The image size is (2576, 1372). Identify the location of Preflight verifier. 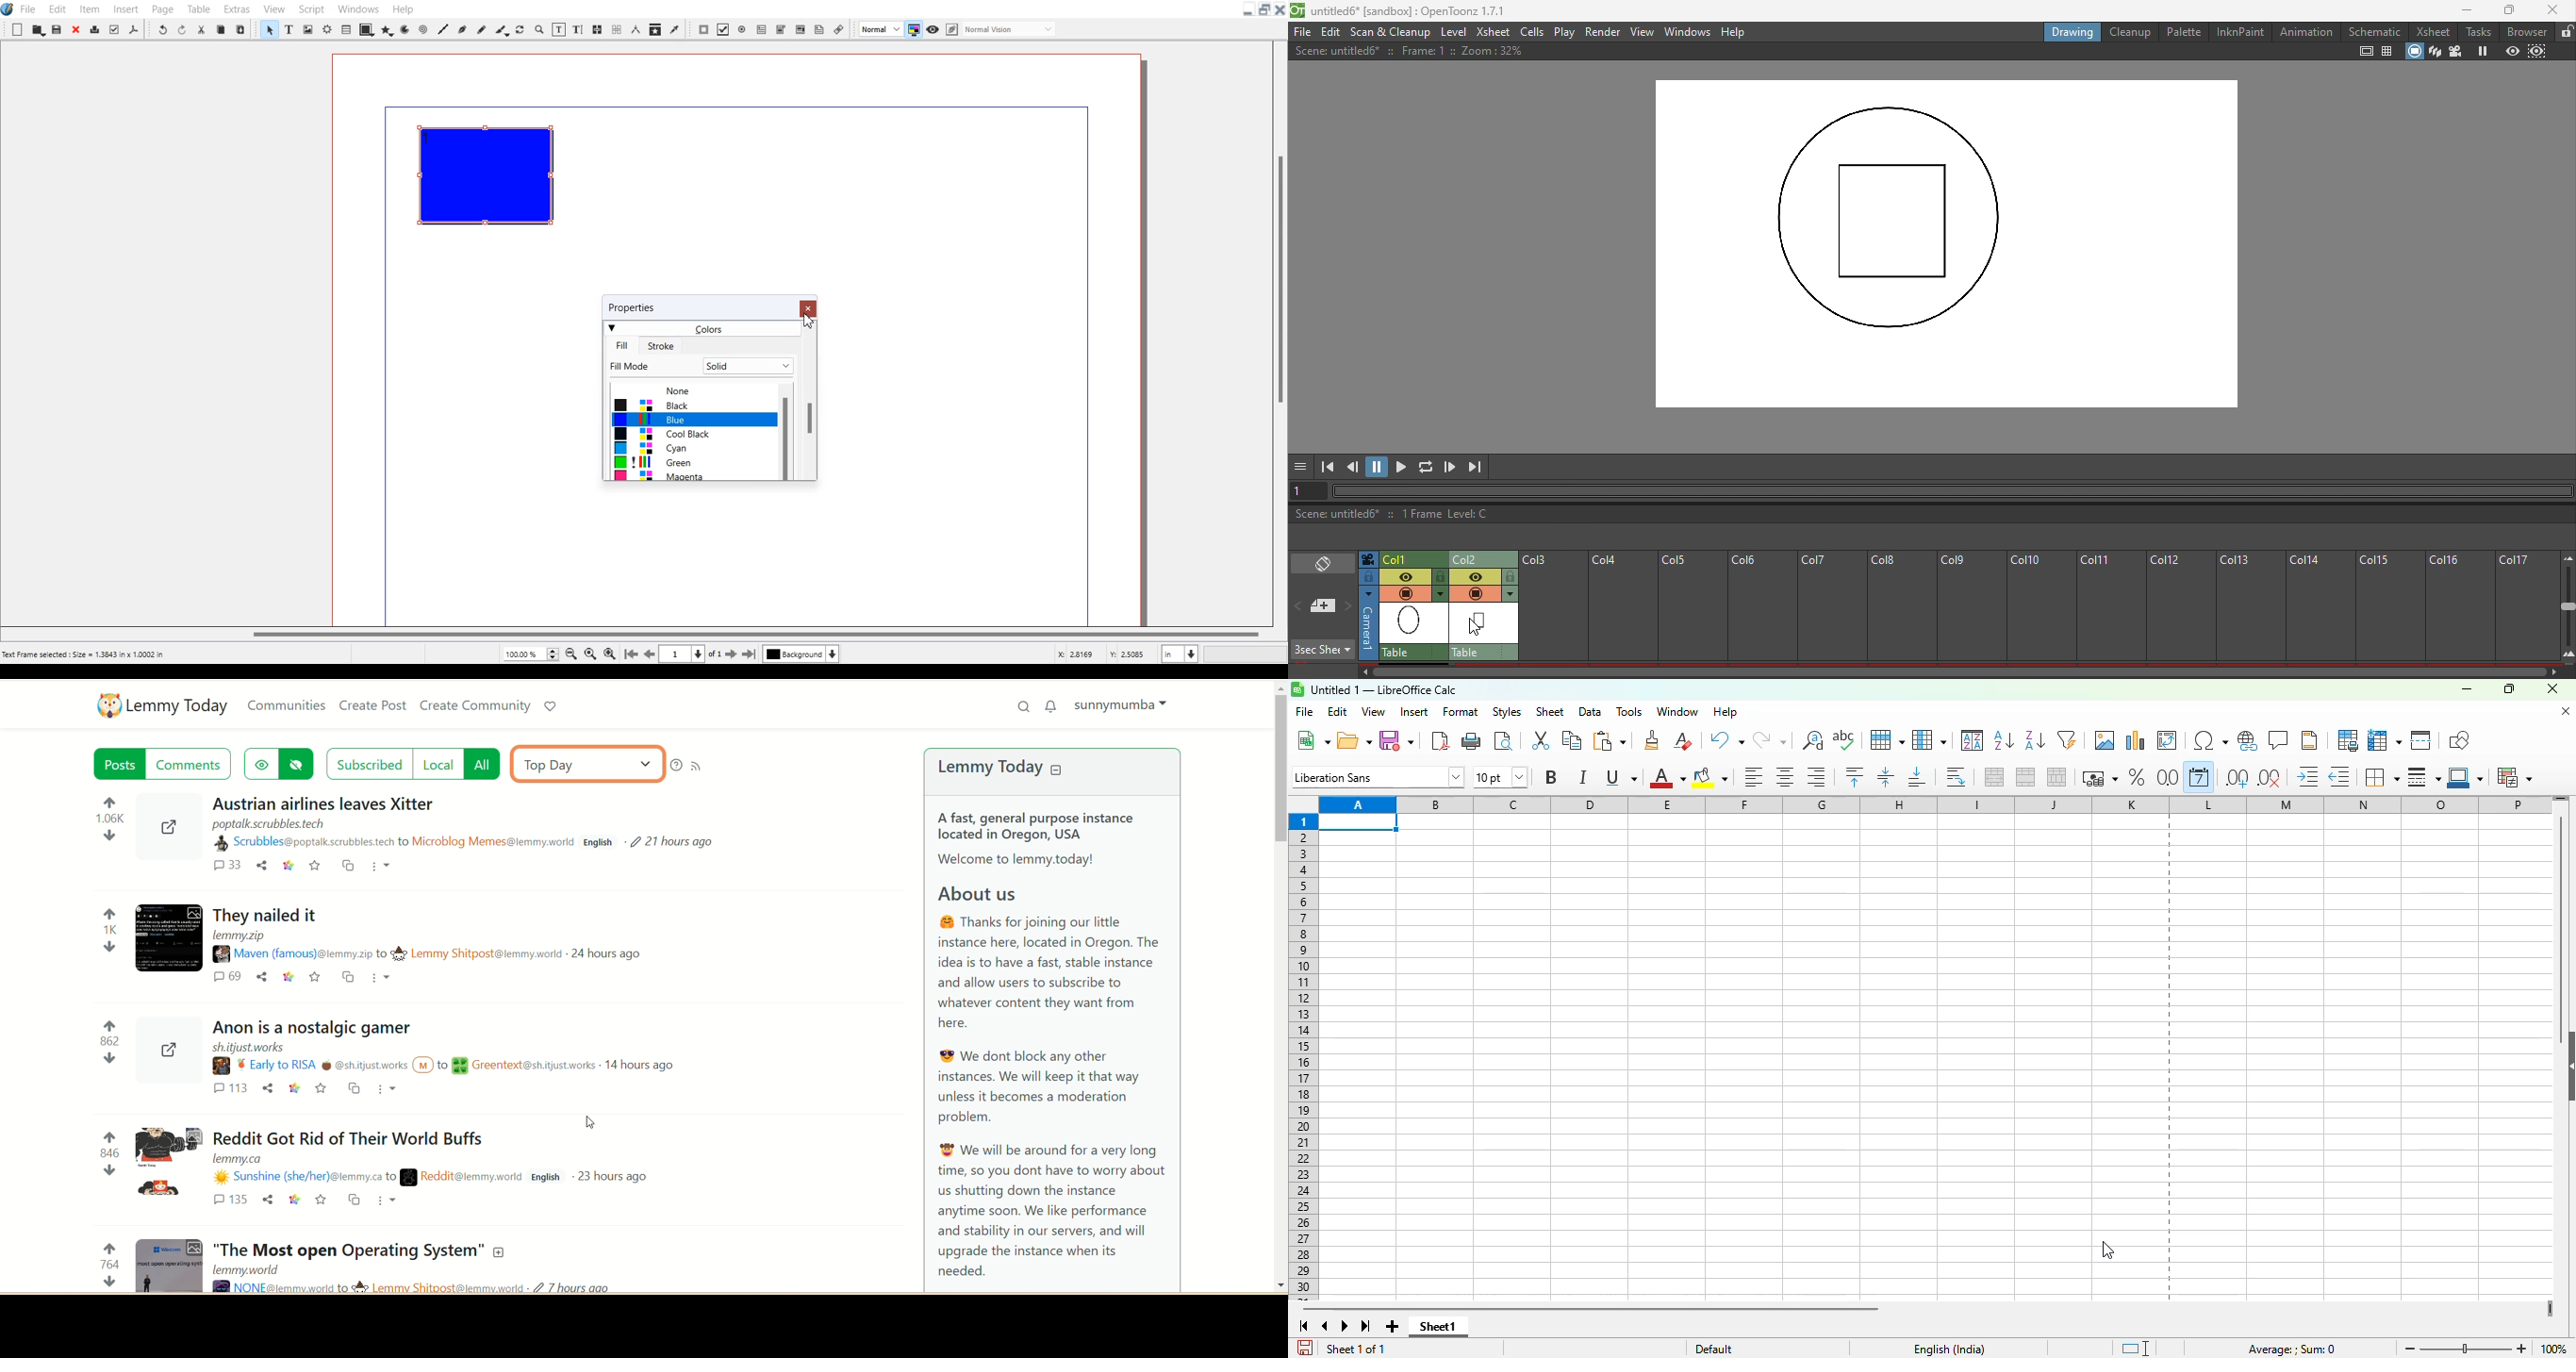
(114, 28).